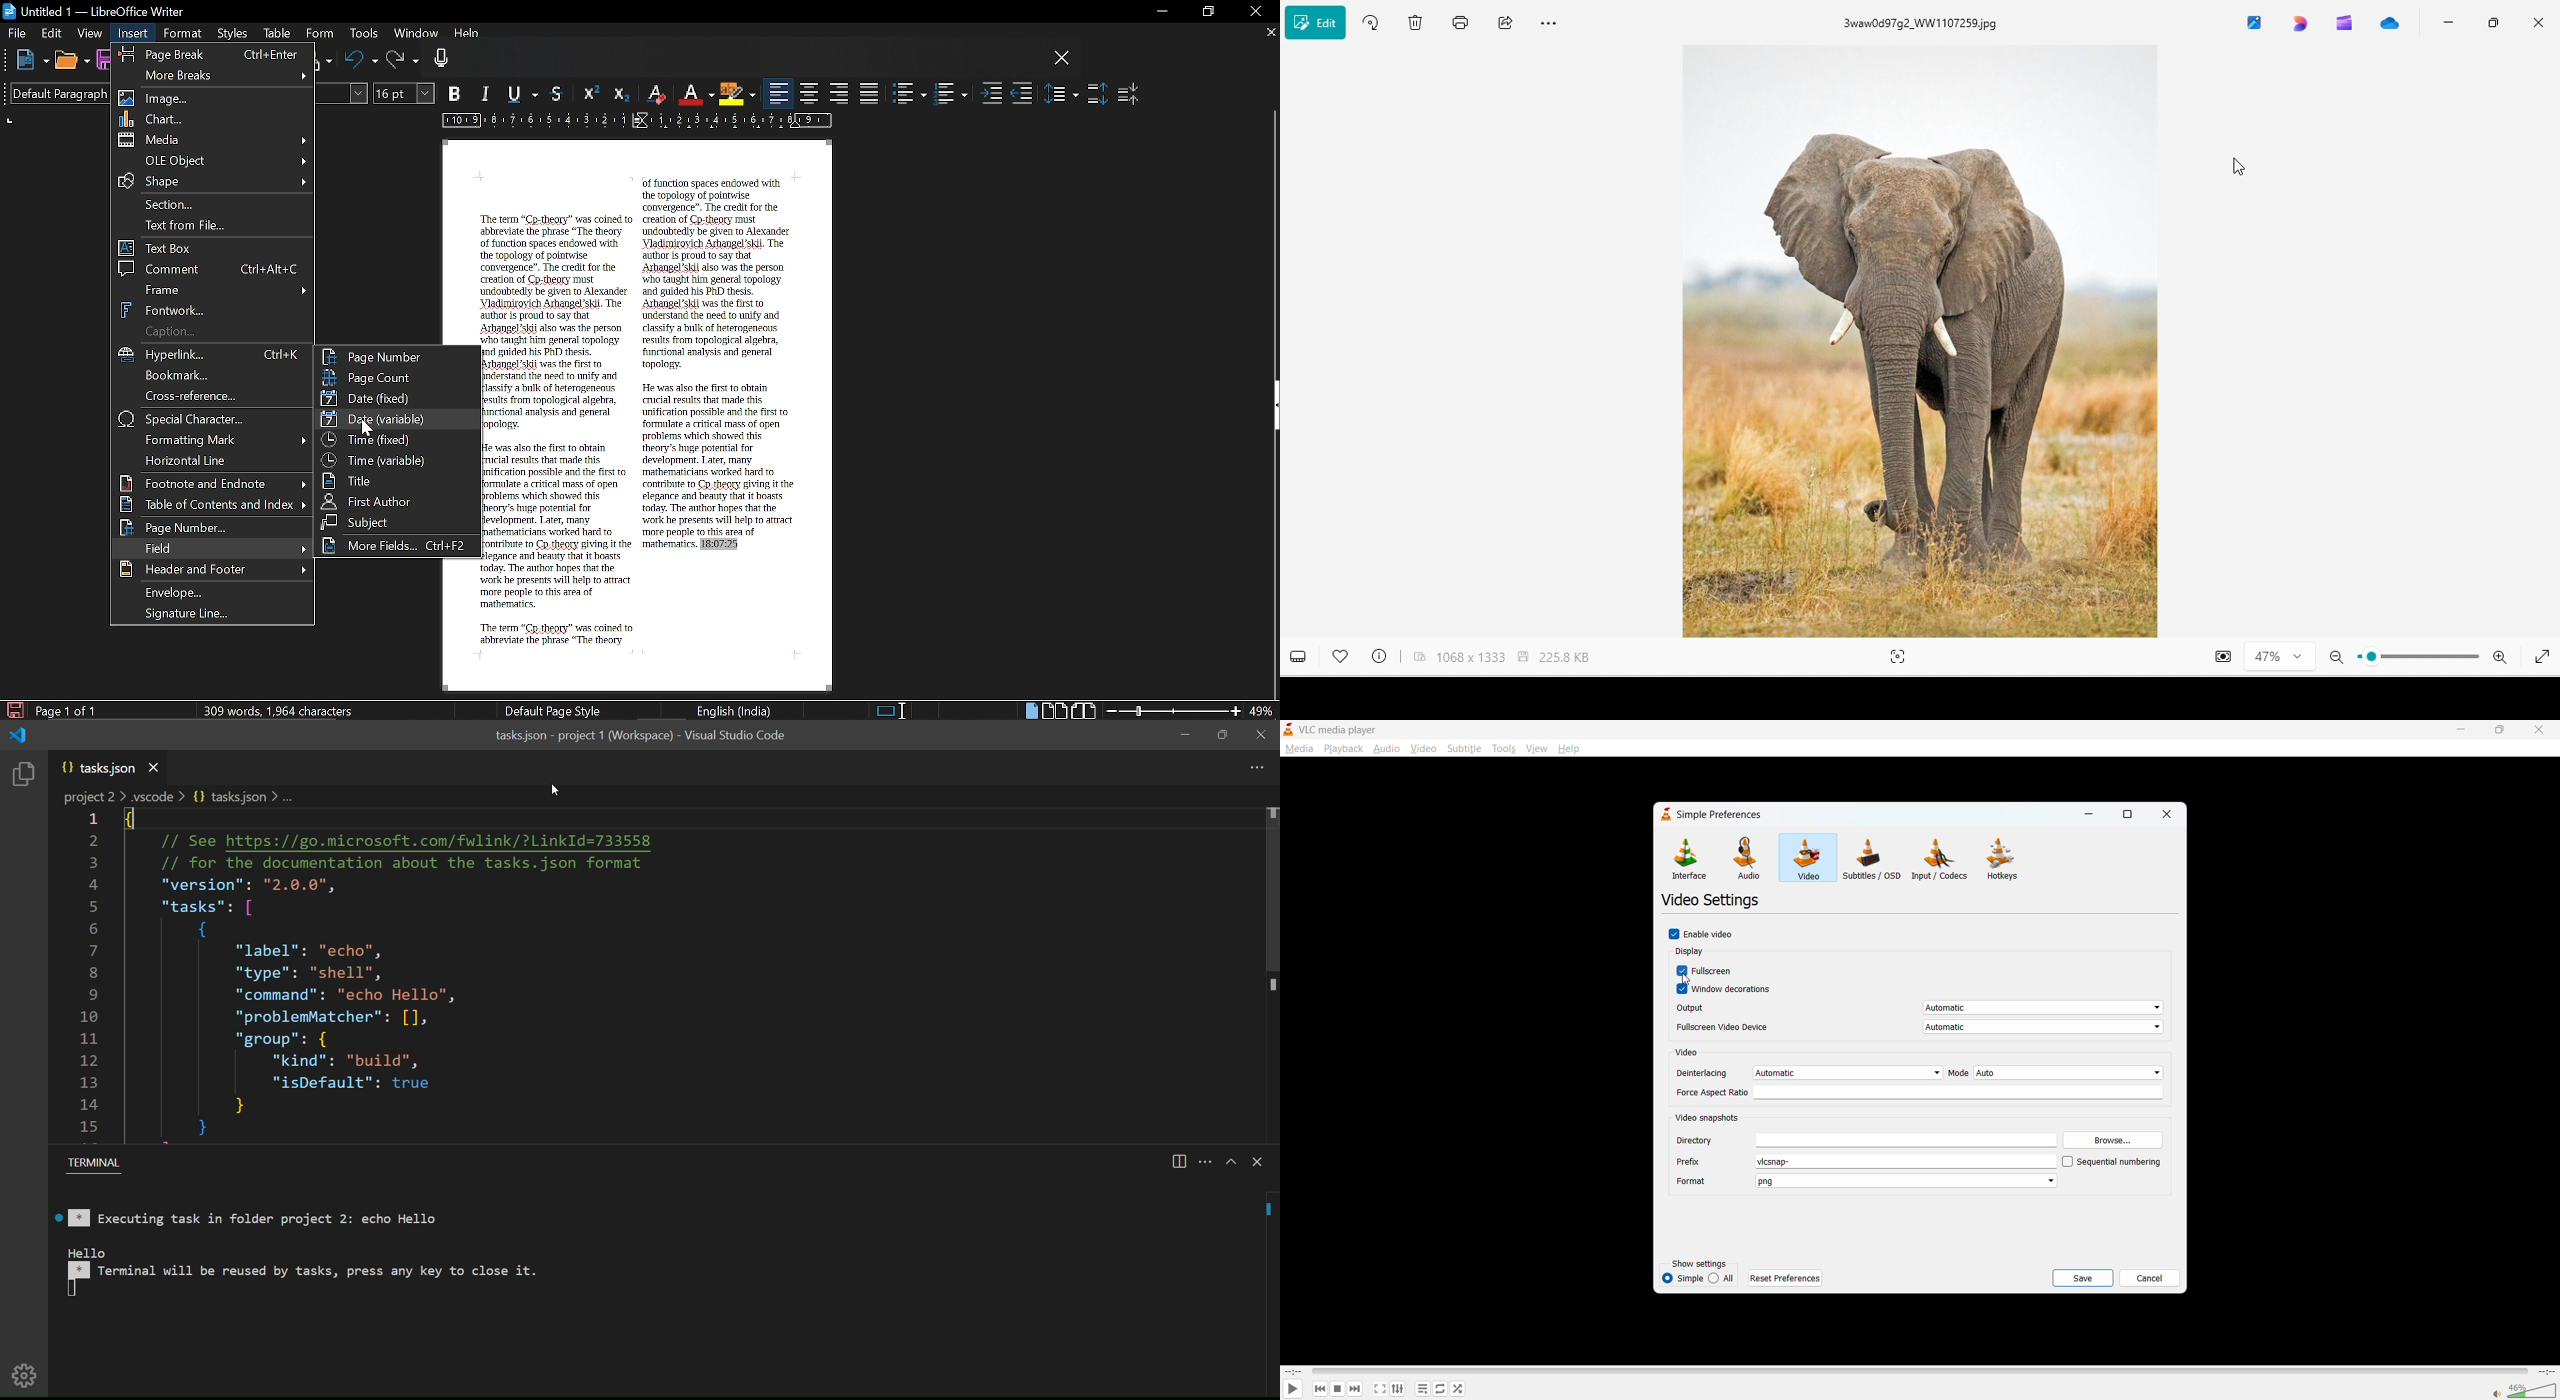 The image size is (2576, 1400). I want to click on VOice input, so click(739, 61).